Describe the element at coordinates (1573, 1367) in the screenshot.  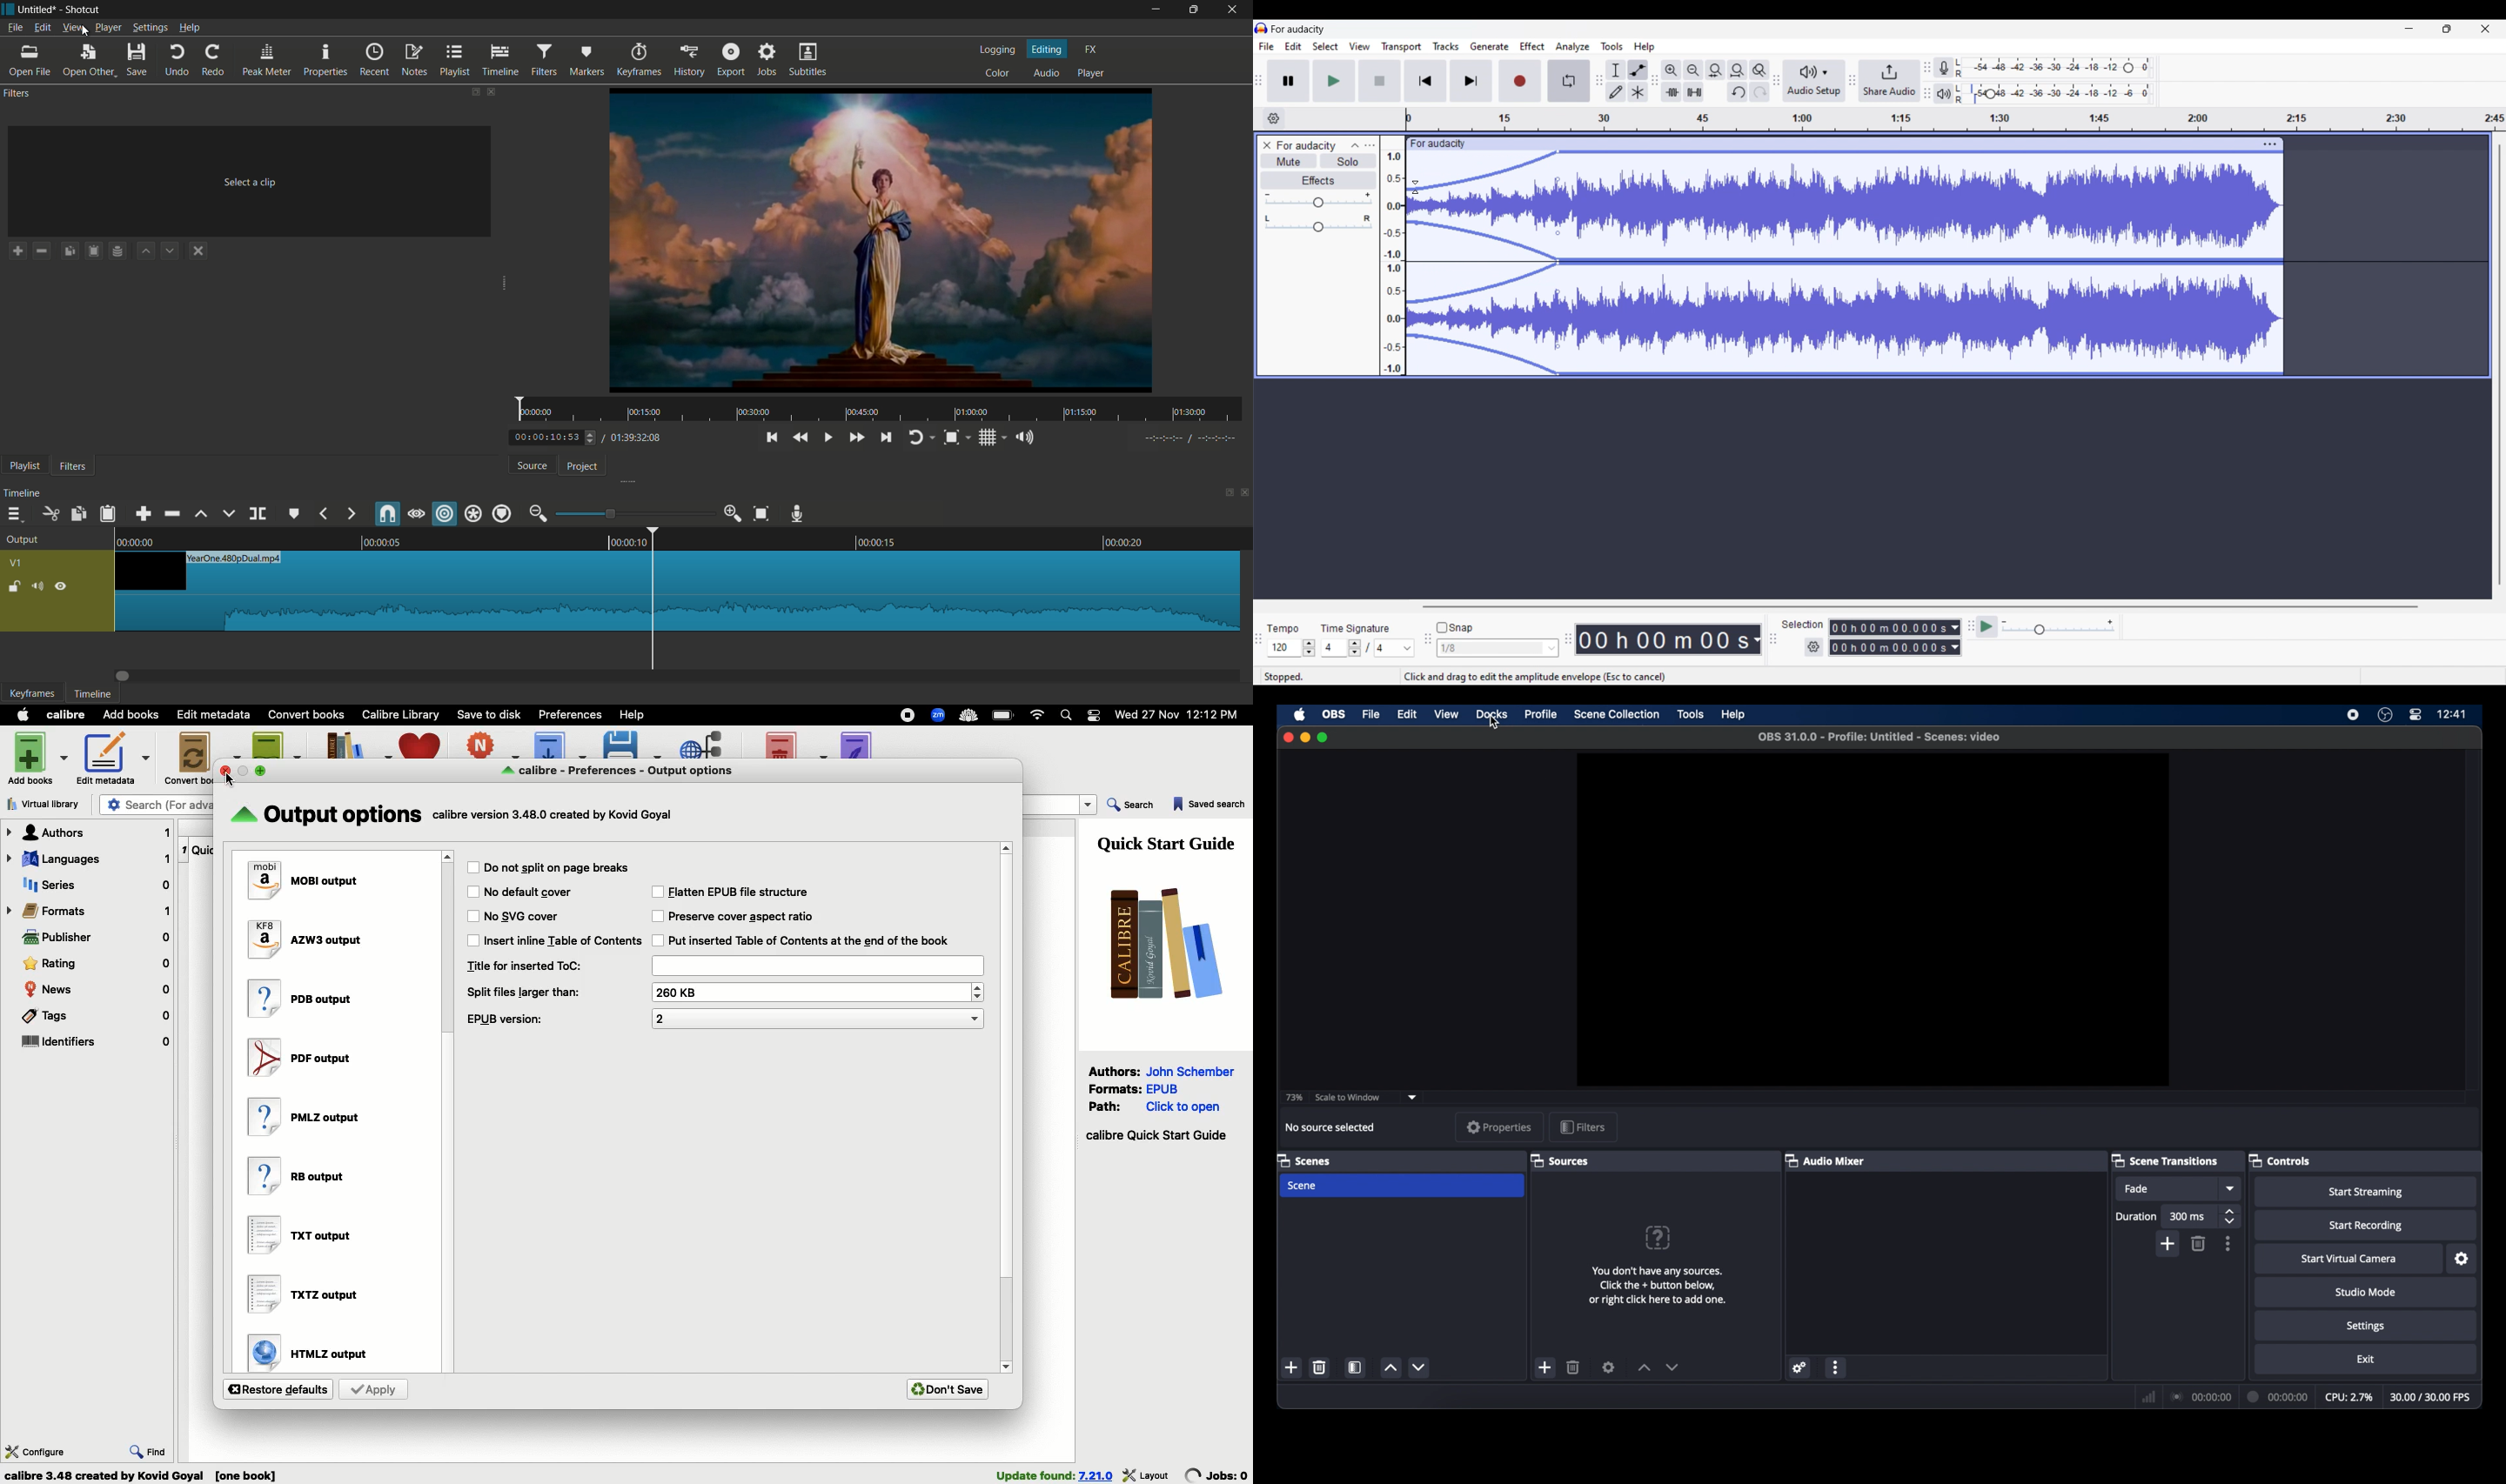
I see `delete` at that location.